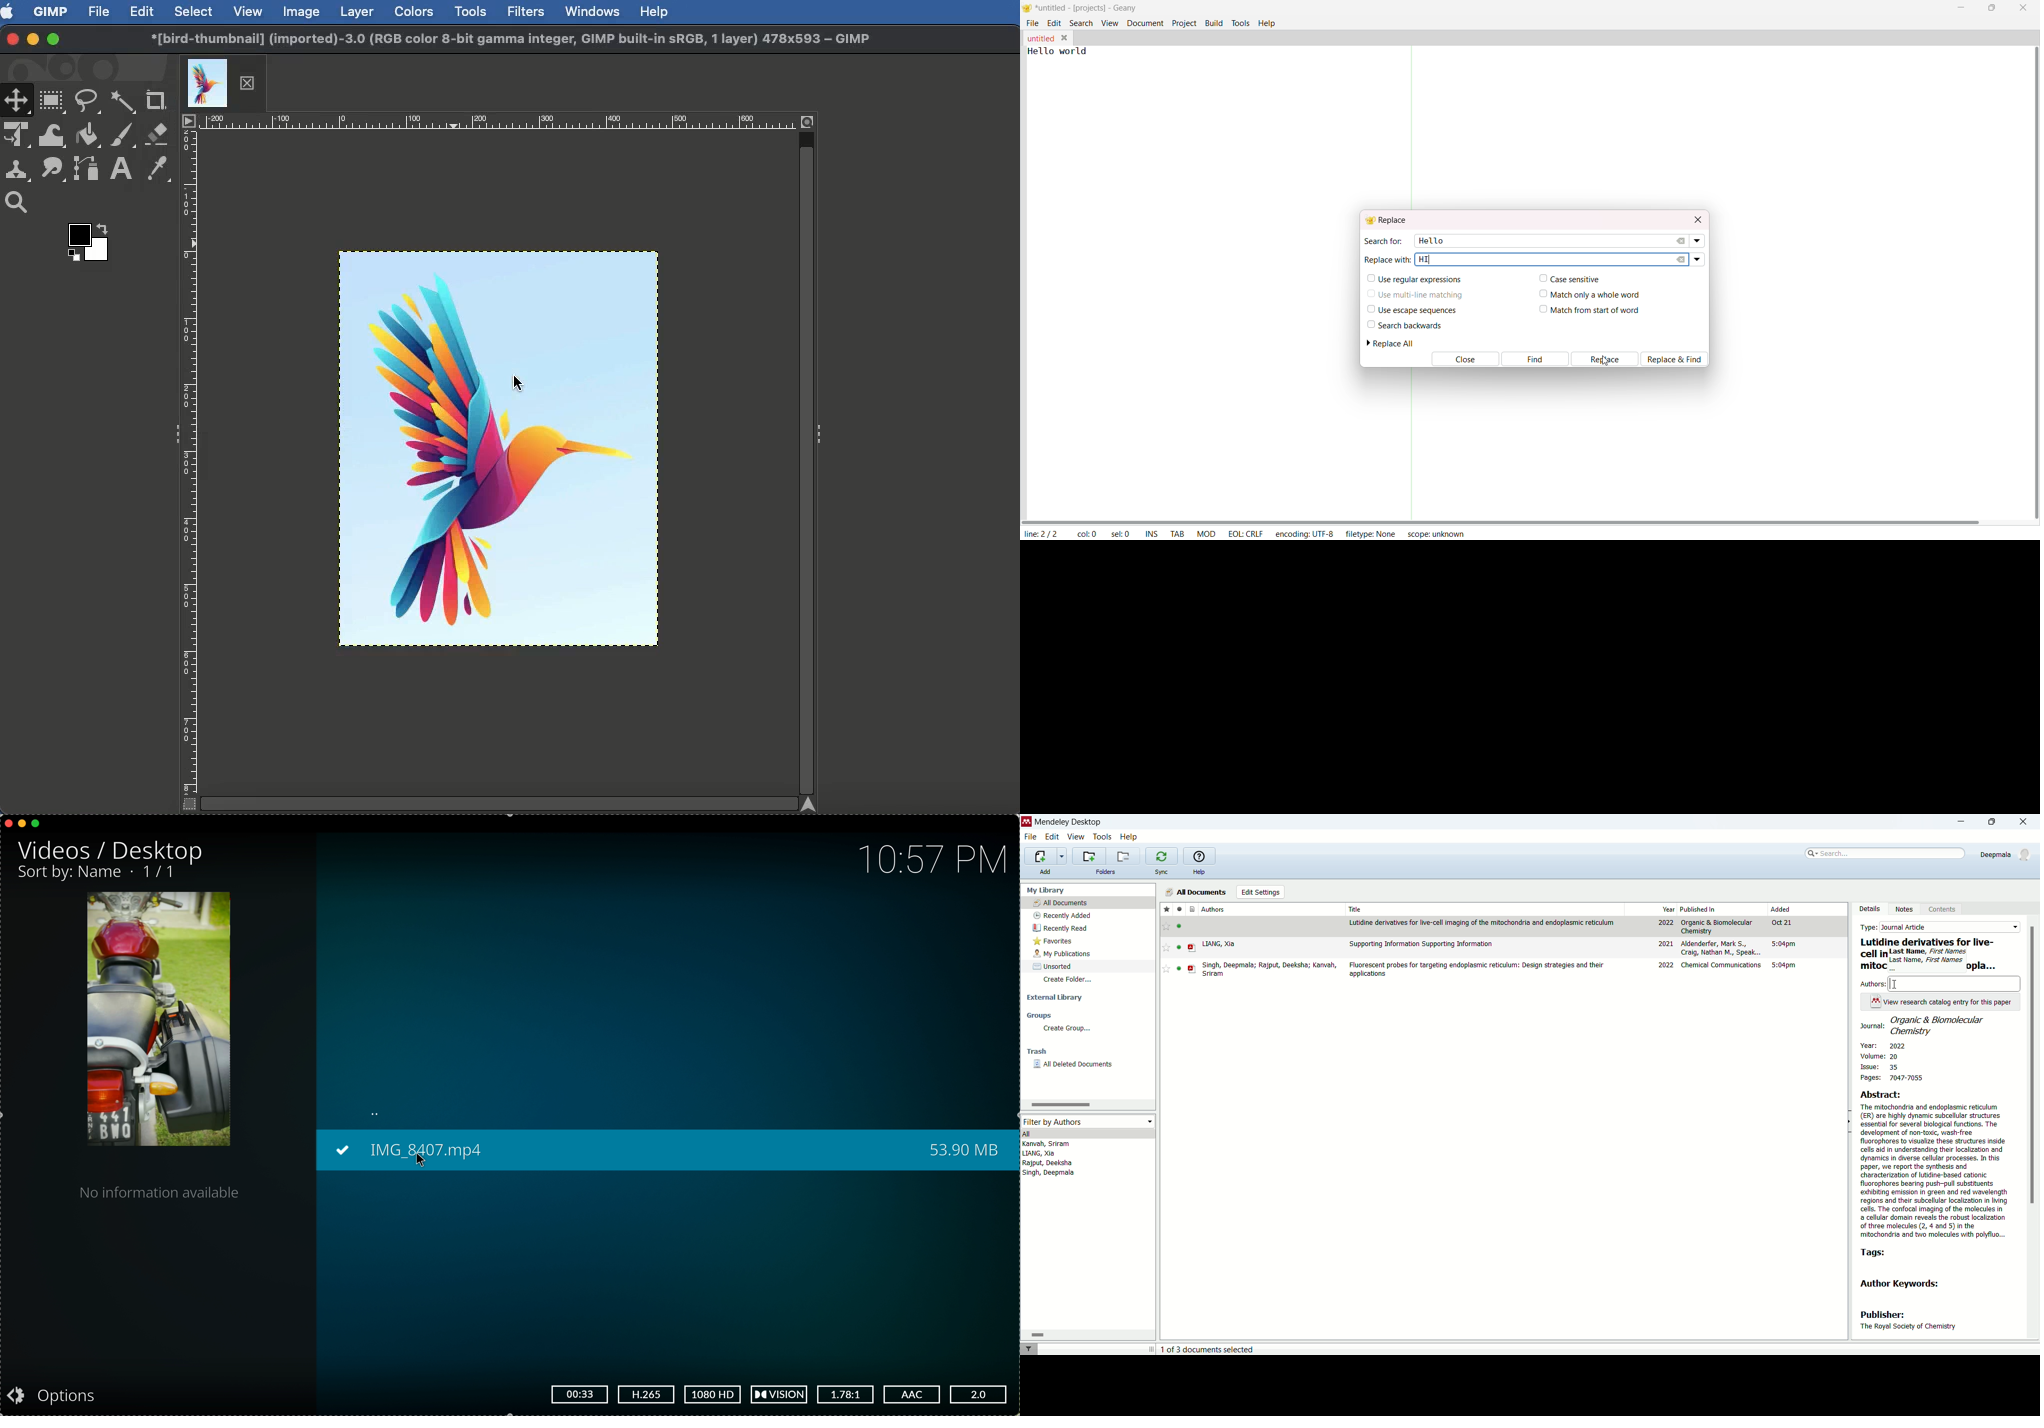 The image size is (2044, 1428). Describe the element at coordinates (1883, 1045) in the screenshot. I see `year: 2022` at that location.